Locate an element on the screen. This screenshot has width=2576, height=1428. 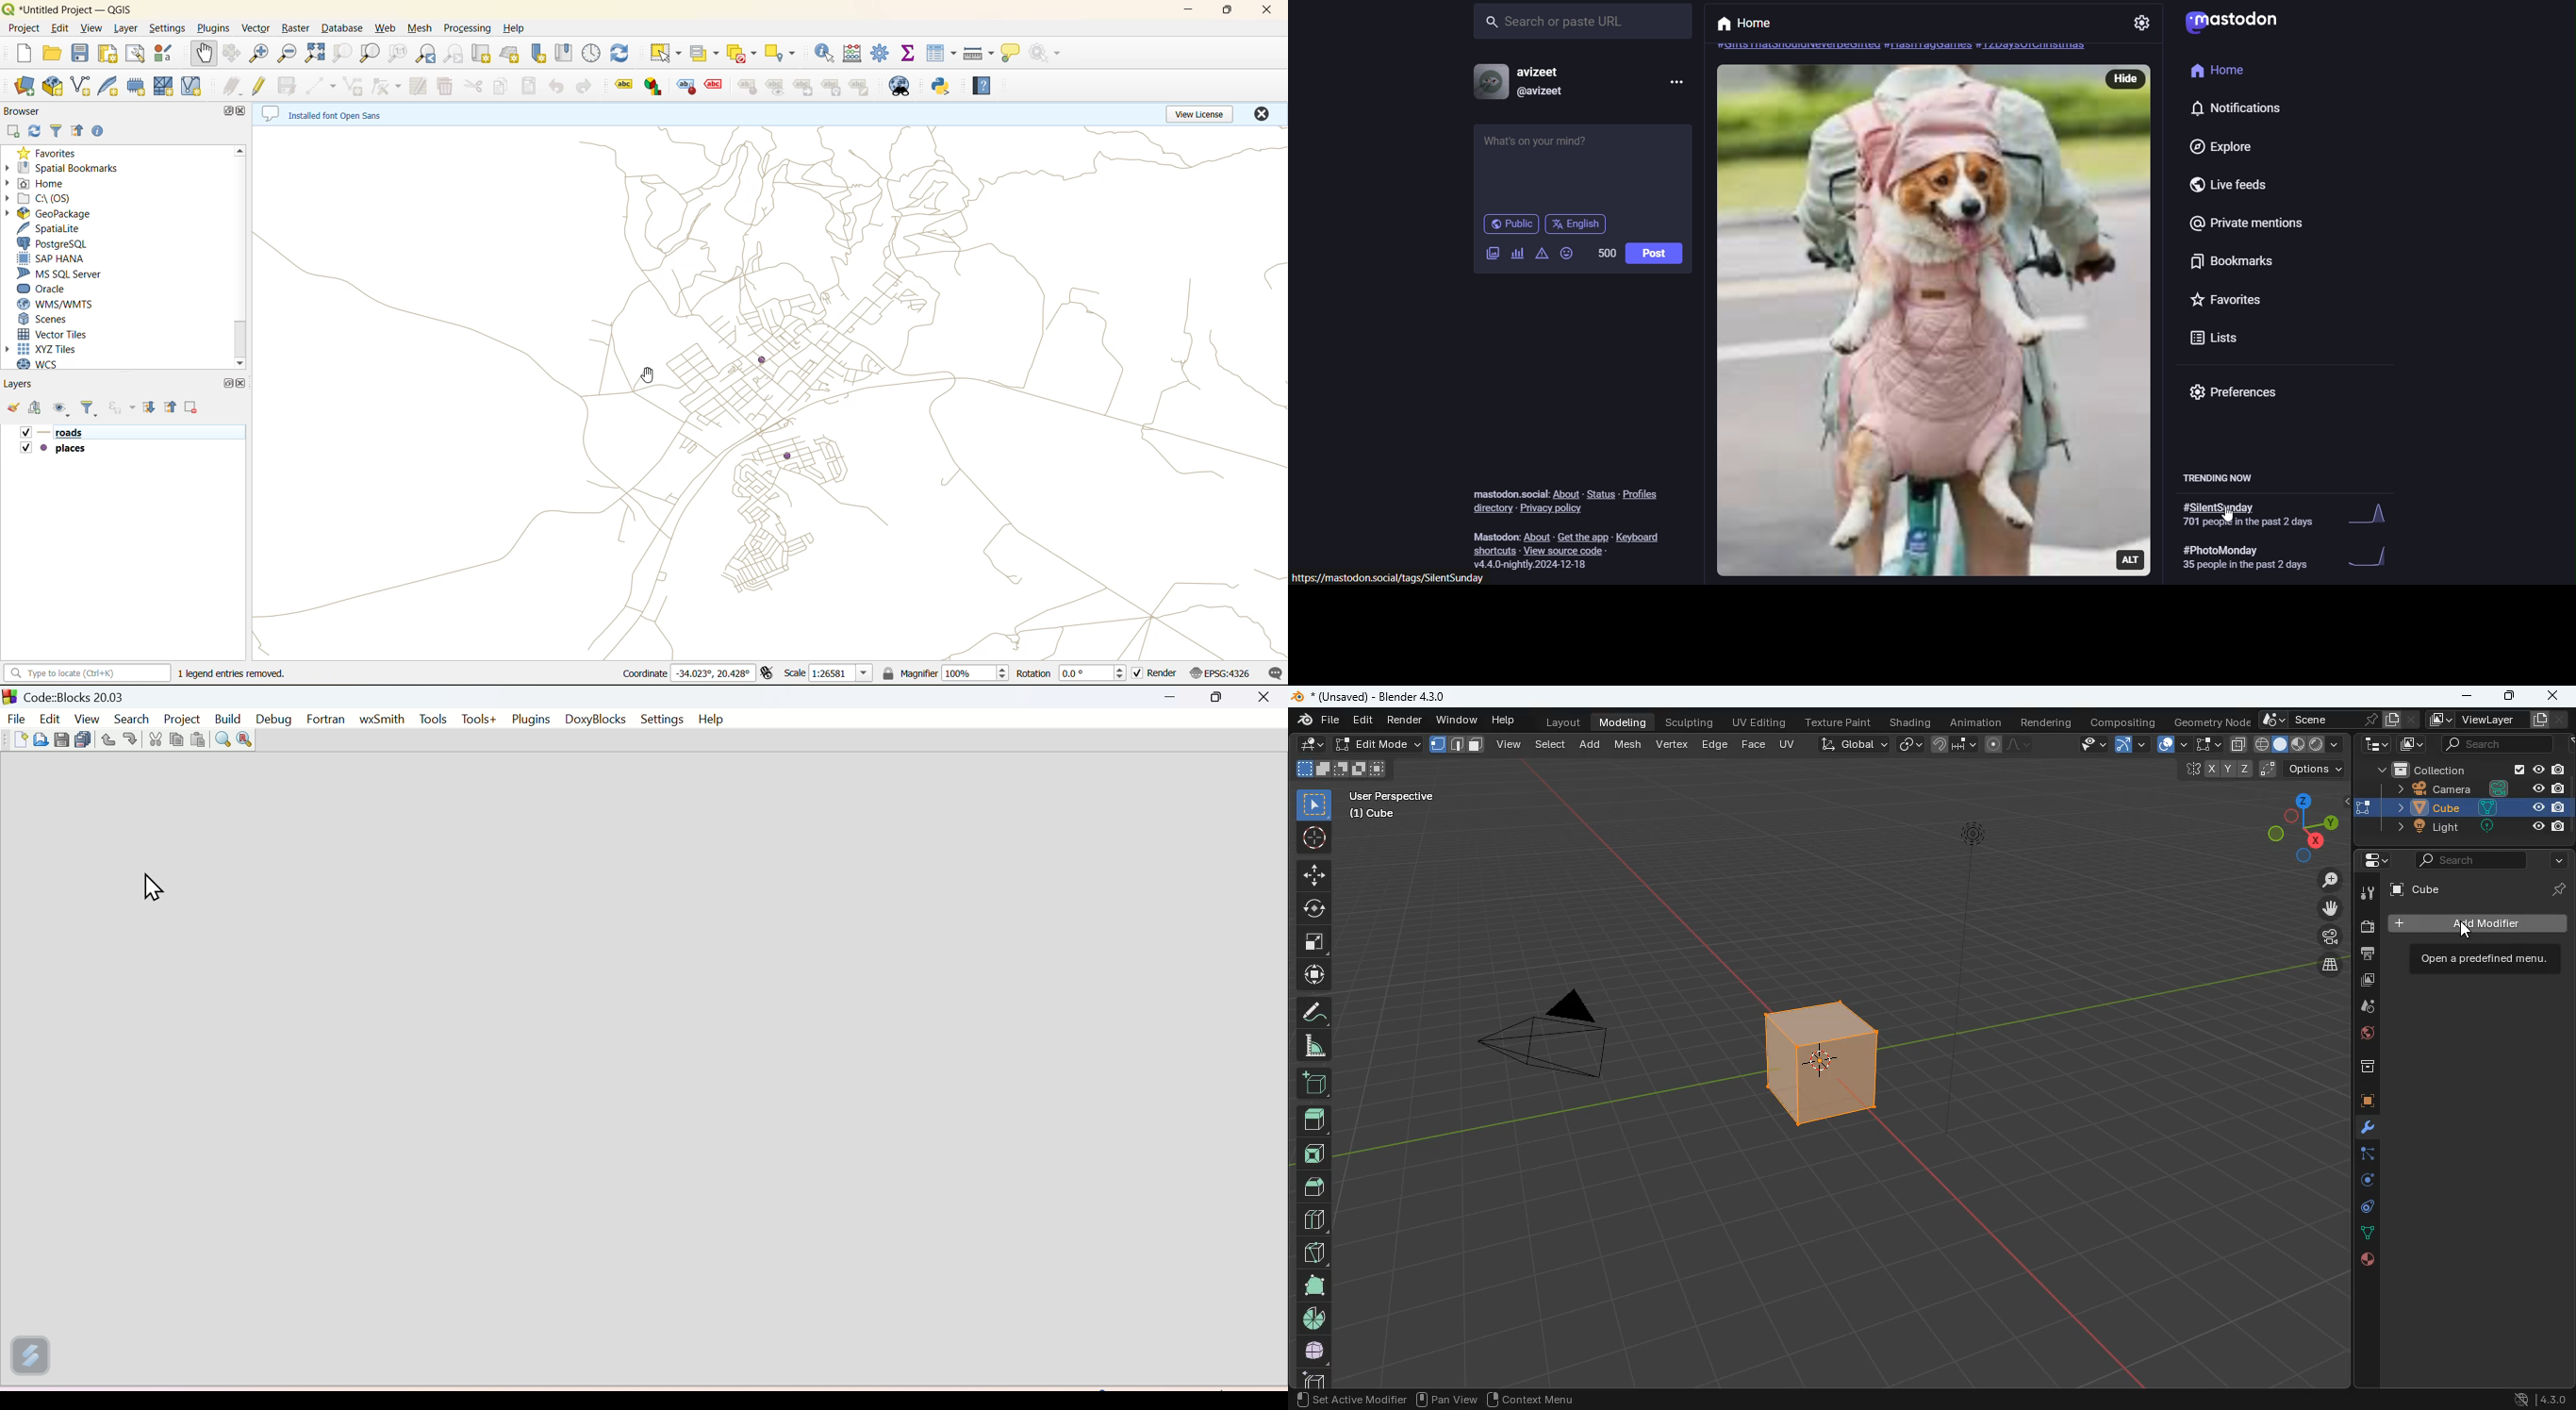
view is located at coordinates (89, 27).